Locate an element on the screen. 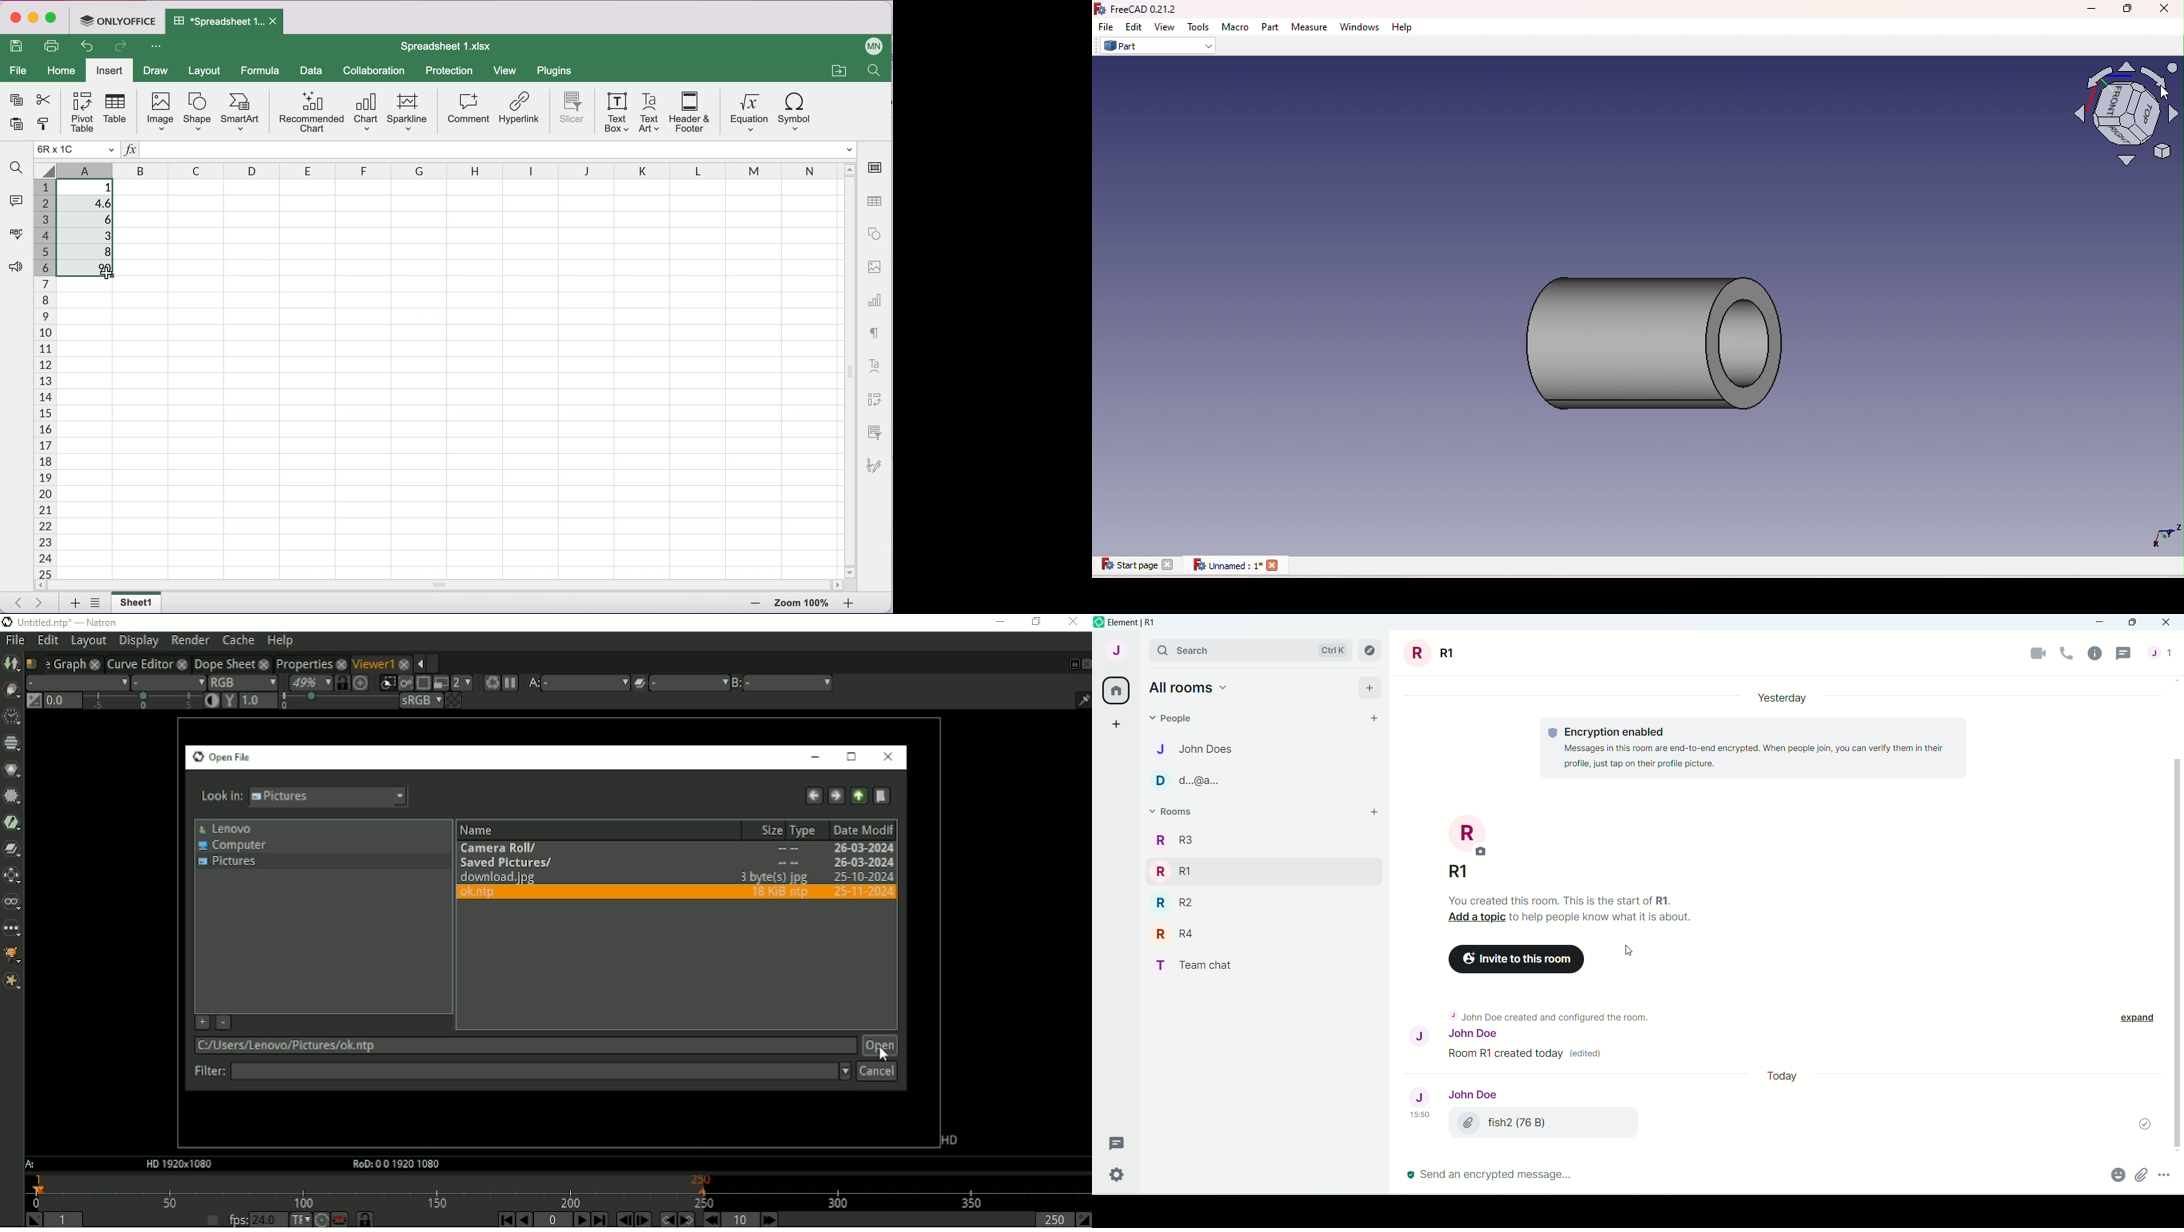 The height and width of the screenshot is (1232, 2184). sparkline is located at coordinates (409, 112).